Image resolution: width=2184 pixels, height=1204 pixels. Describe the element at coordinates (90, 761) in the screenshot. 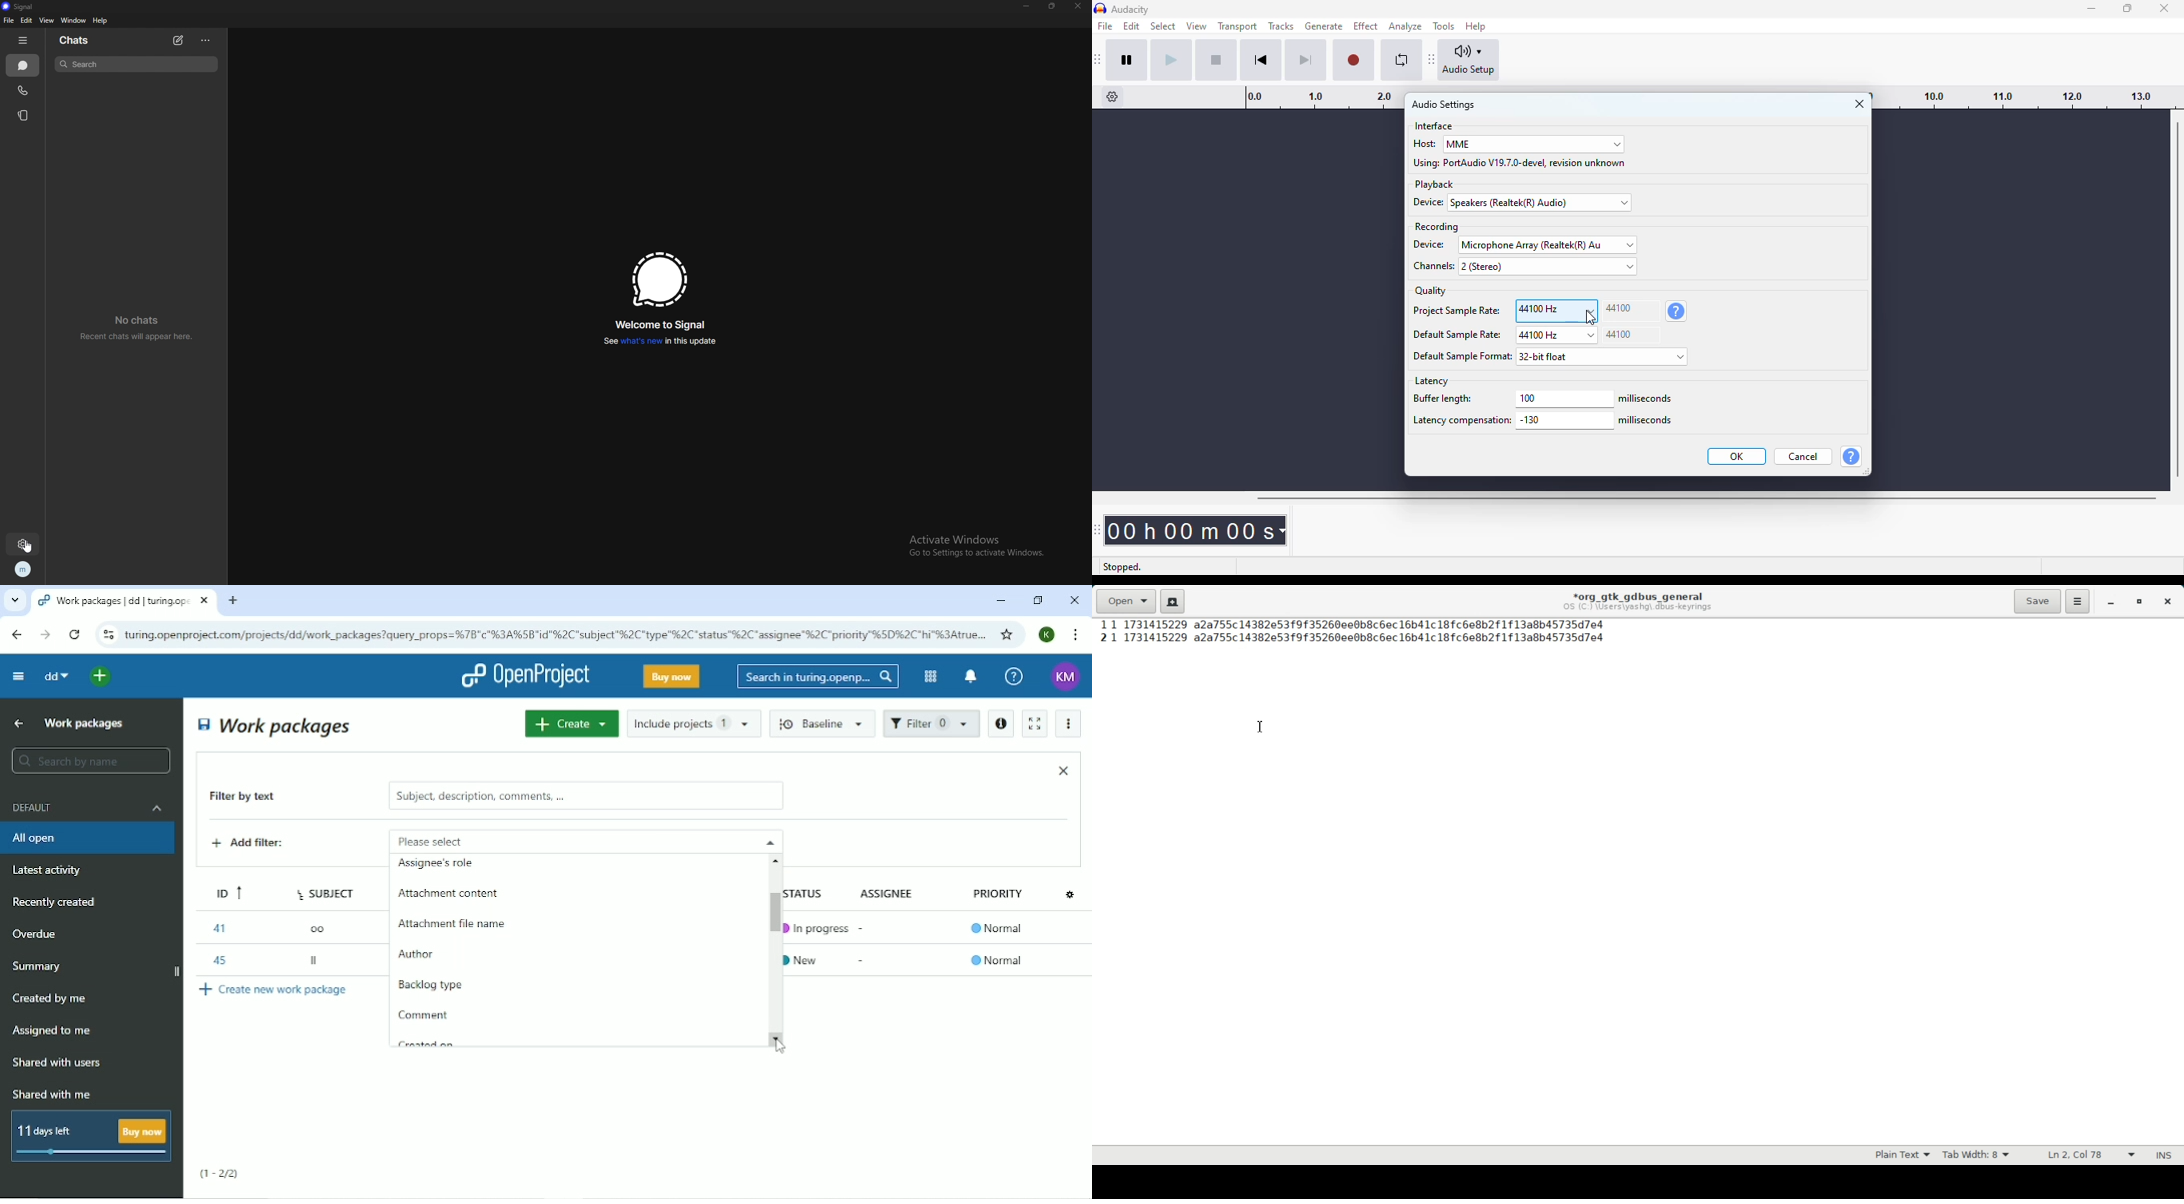

I see `Search by name` at that location.